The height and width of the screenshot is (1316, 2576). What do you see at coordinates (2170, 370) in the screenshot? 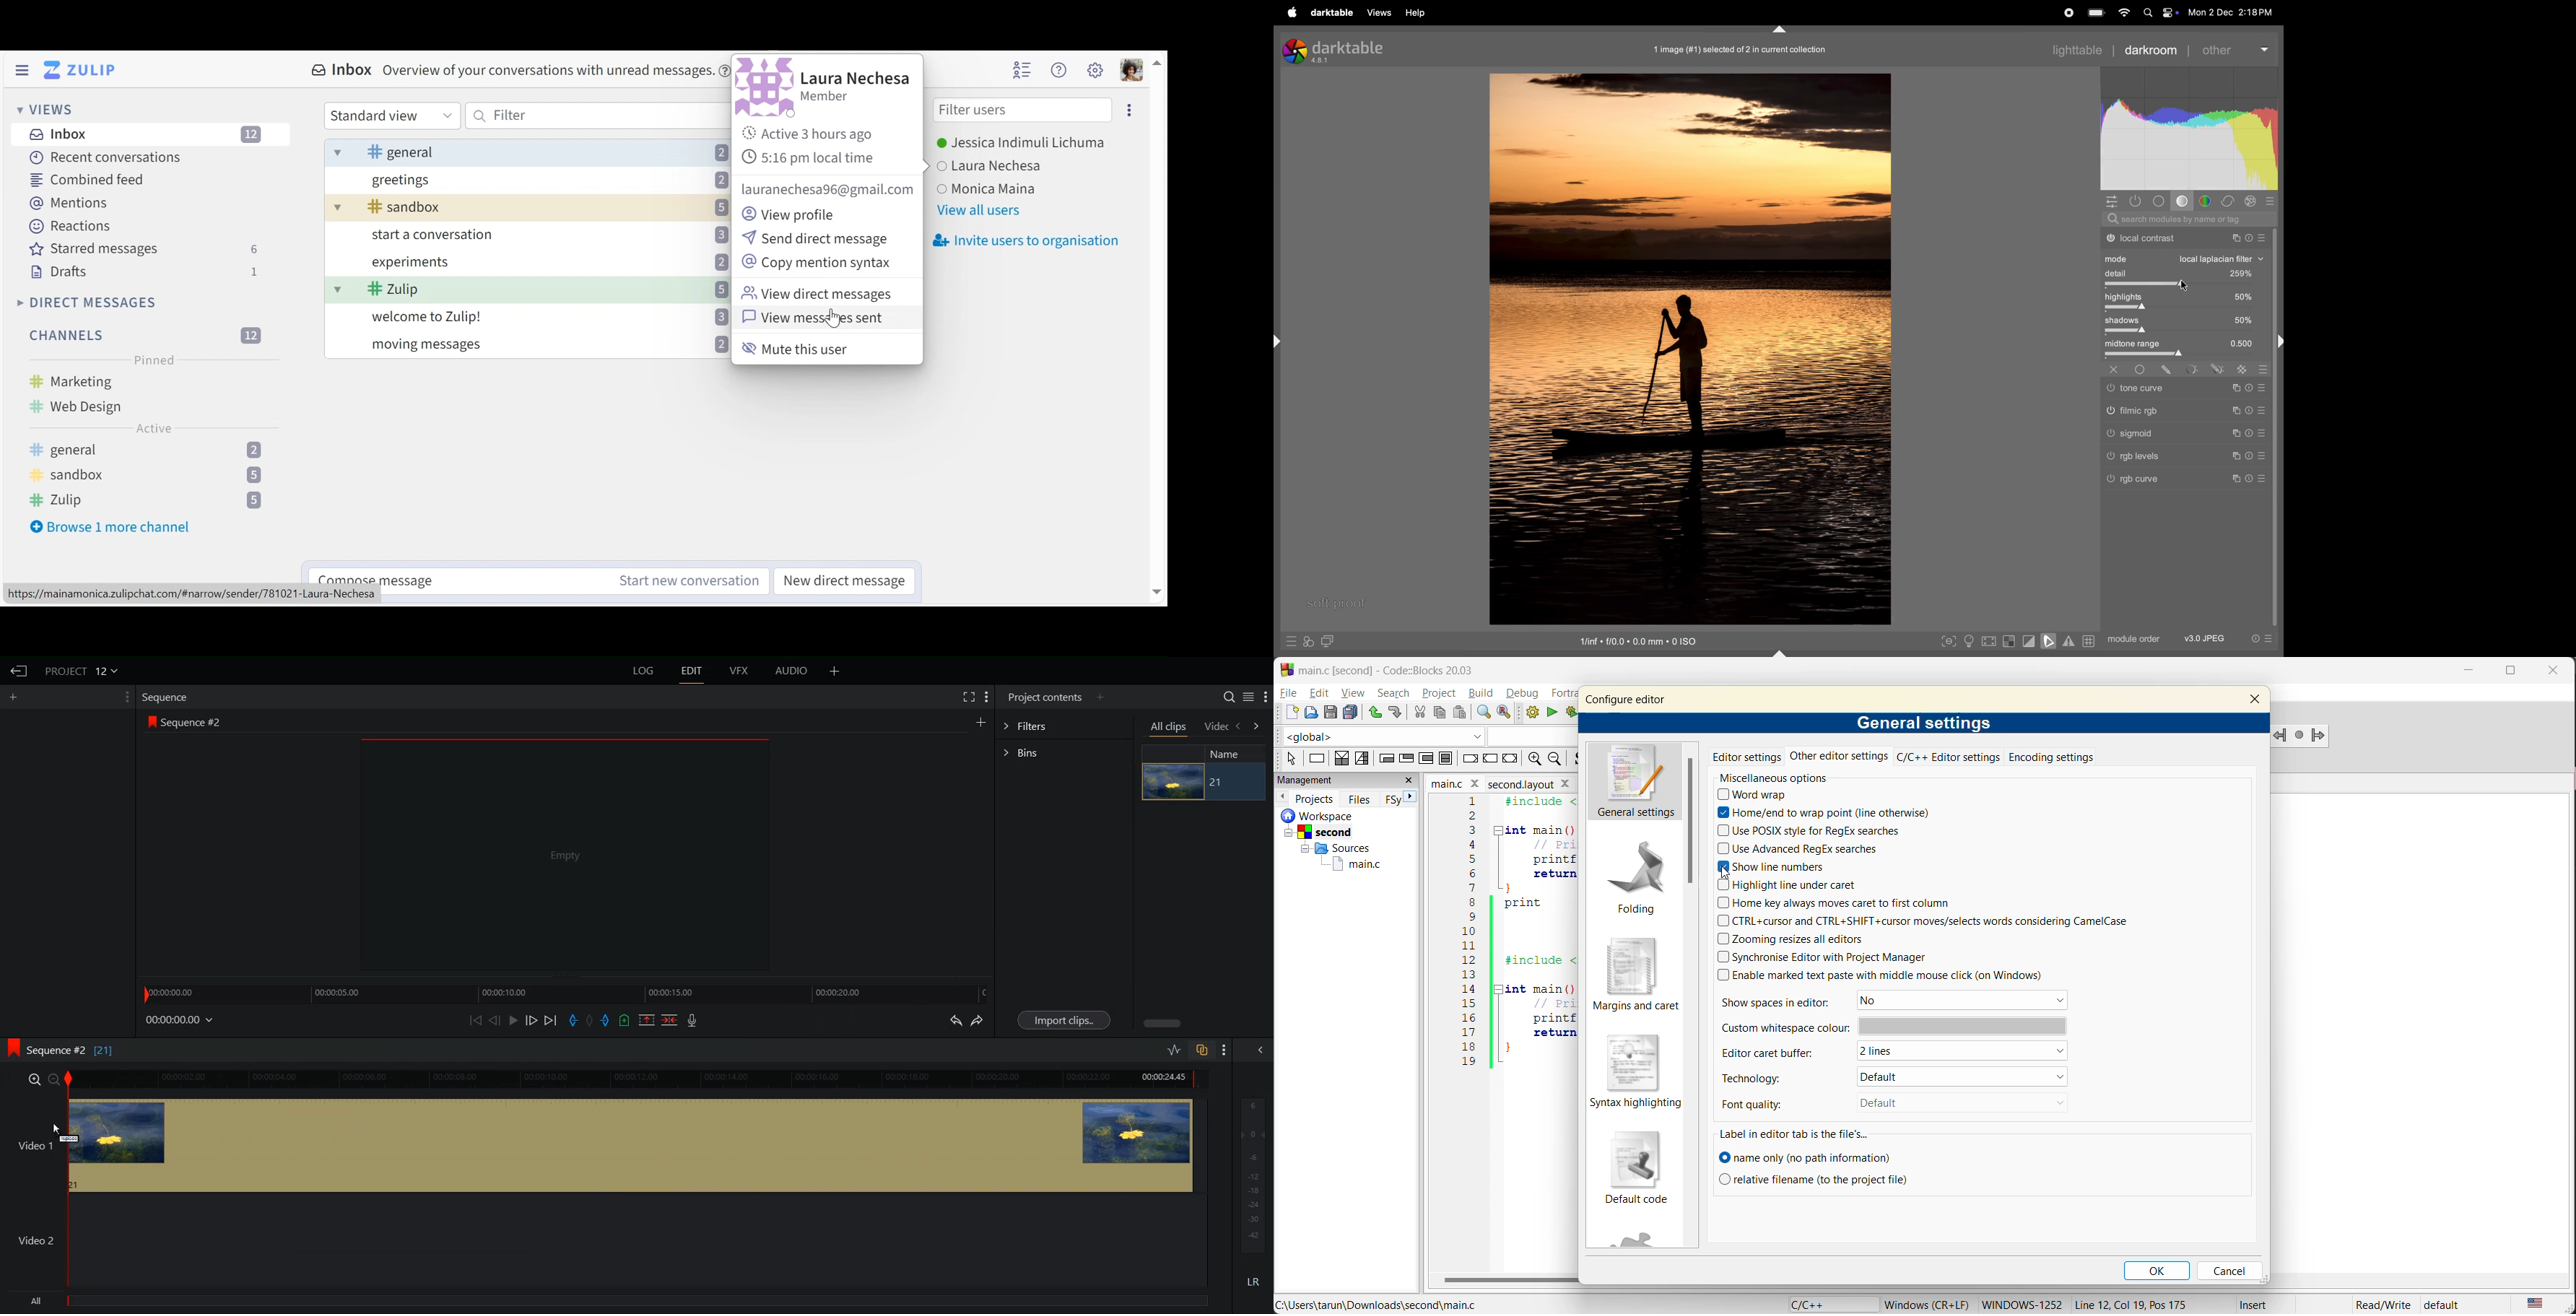
I see `sign` at bounding box center [2170, 370].